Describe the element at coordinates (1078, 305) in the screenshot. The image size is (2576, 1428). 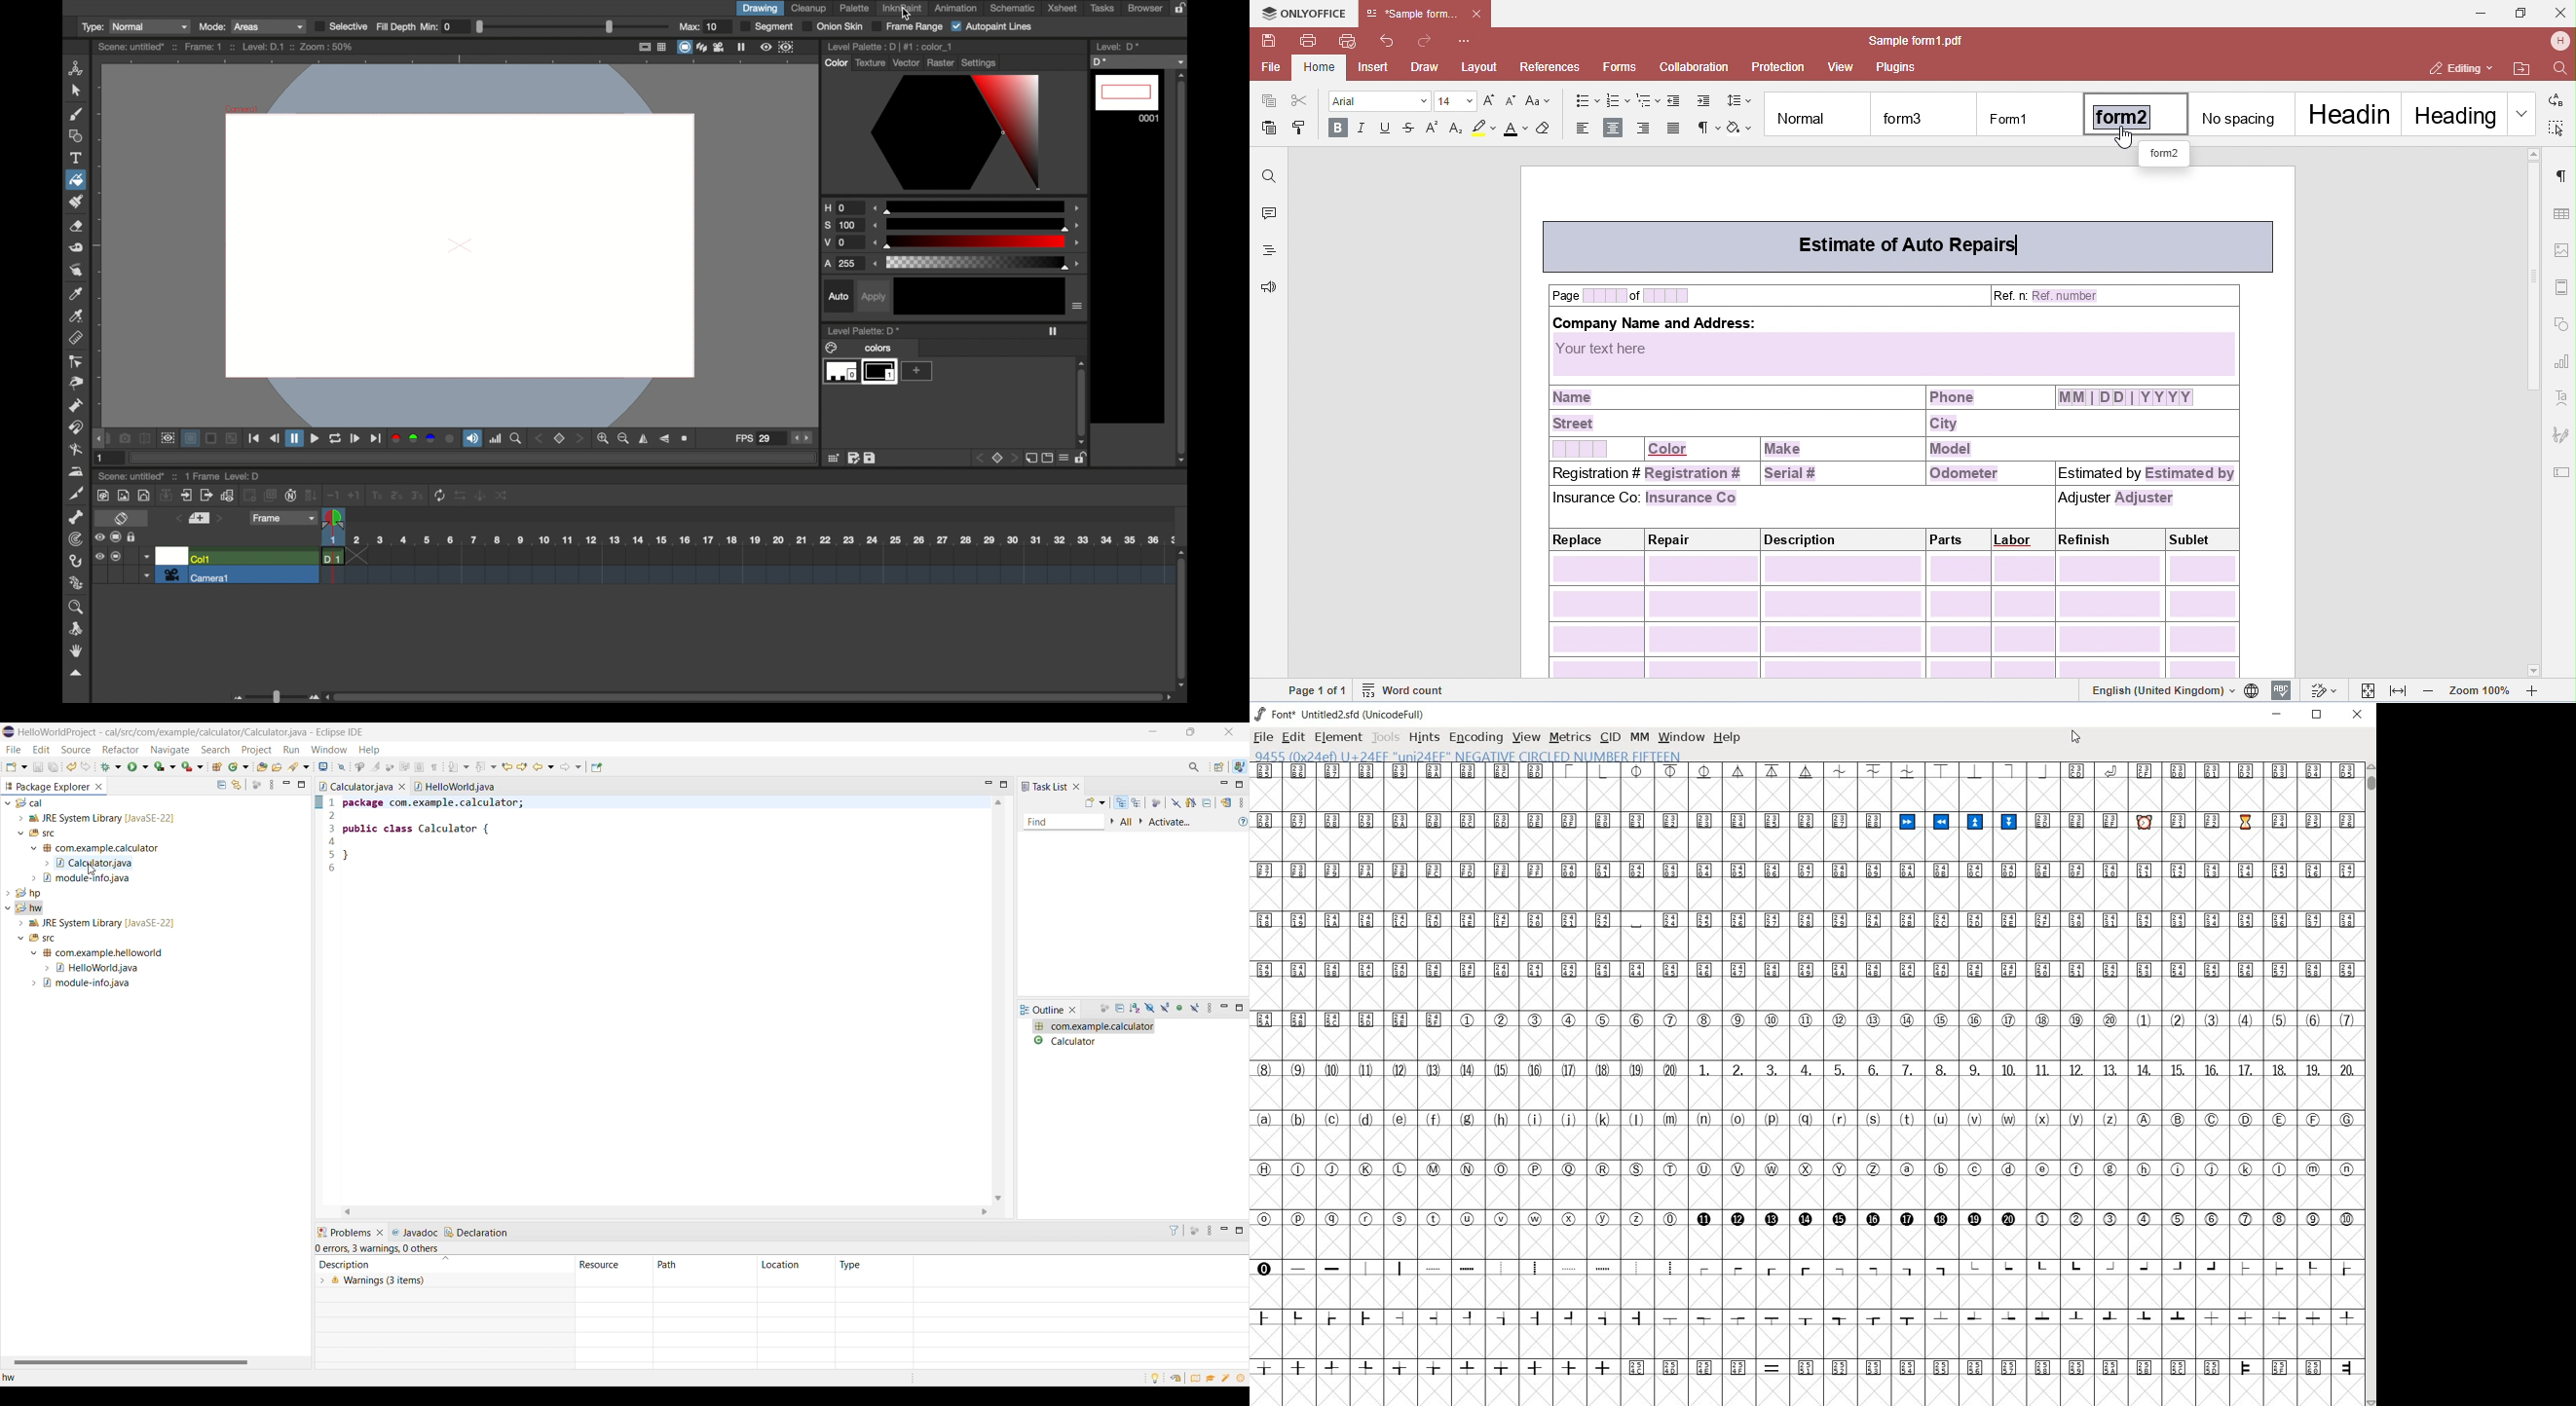
I see `more options` at that location.